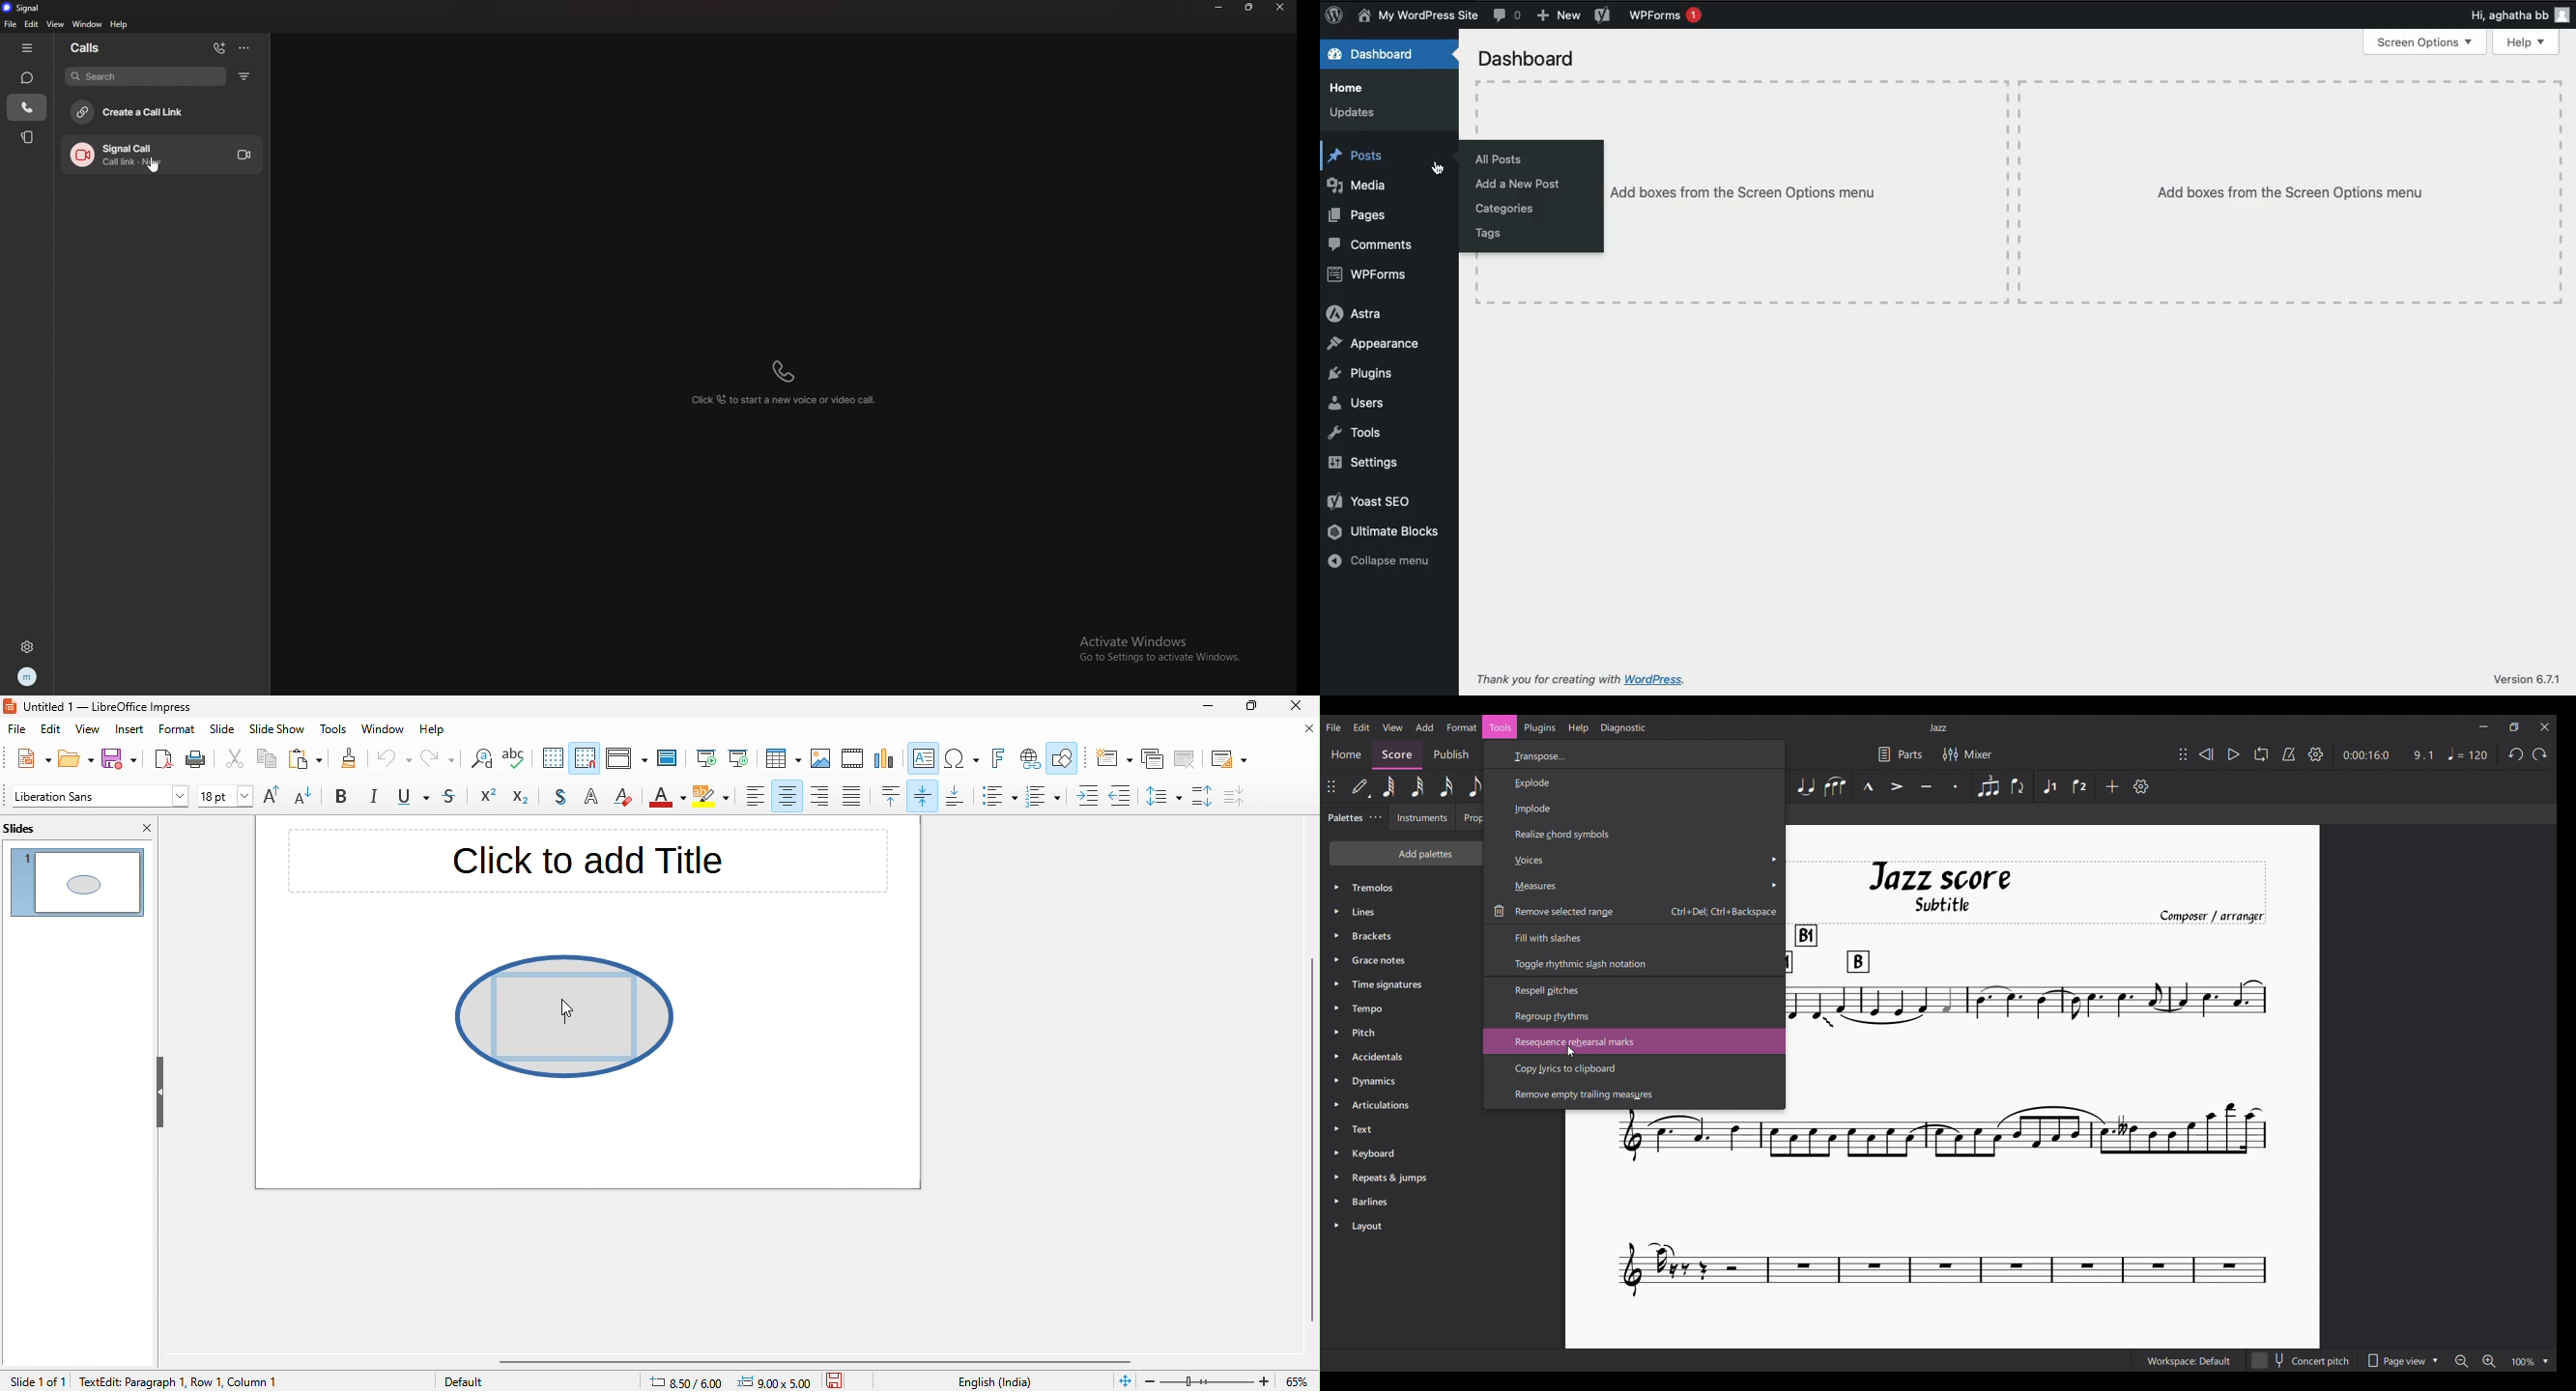 The height and width of the screenshot is (1400, 2576). Describe the element at coordinates (1578, 728) in the screenshot. I see `Help menu` at that location.